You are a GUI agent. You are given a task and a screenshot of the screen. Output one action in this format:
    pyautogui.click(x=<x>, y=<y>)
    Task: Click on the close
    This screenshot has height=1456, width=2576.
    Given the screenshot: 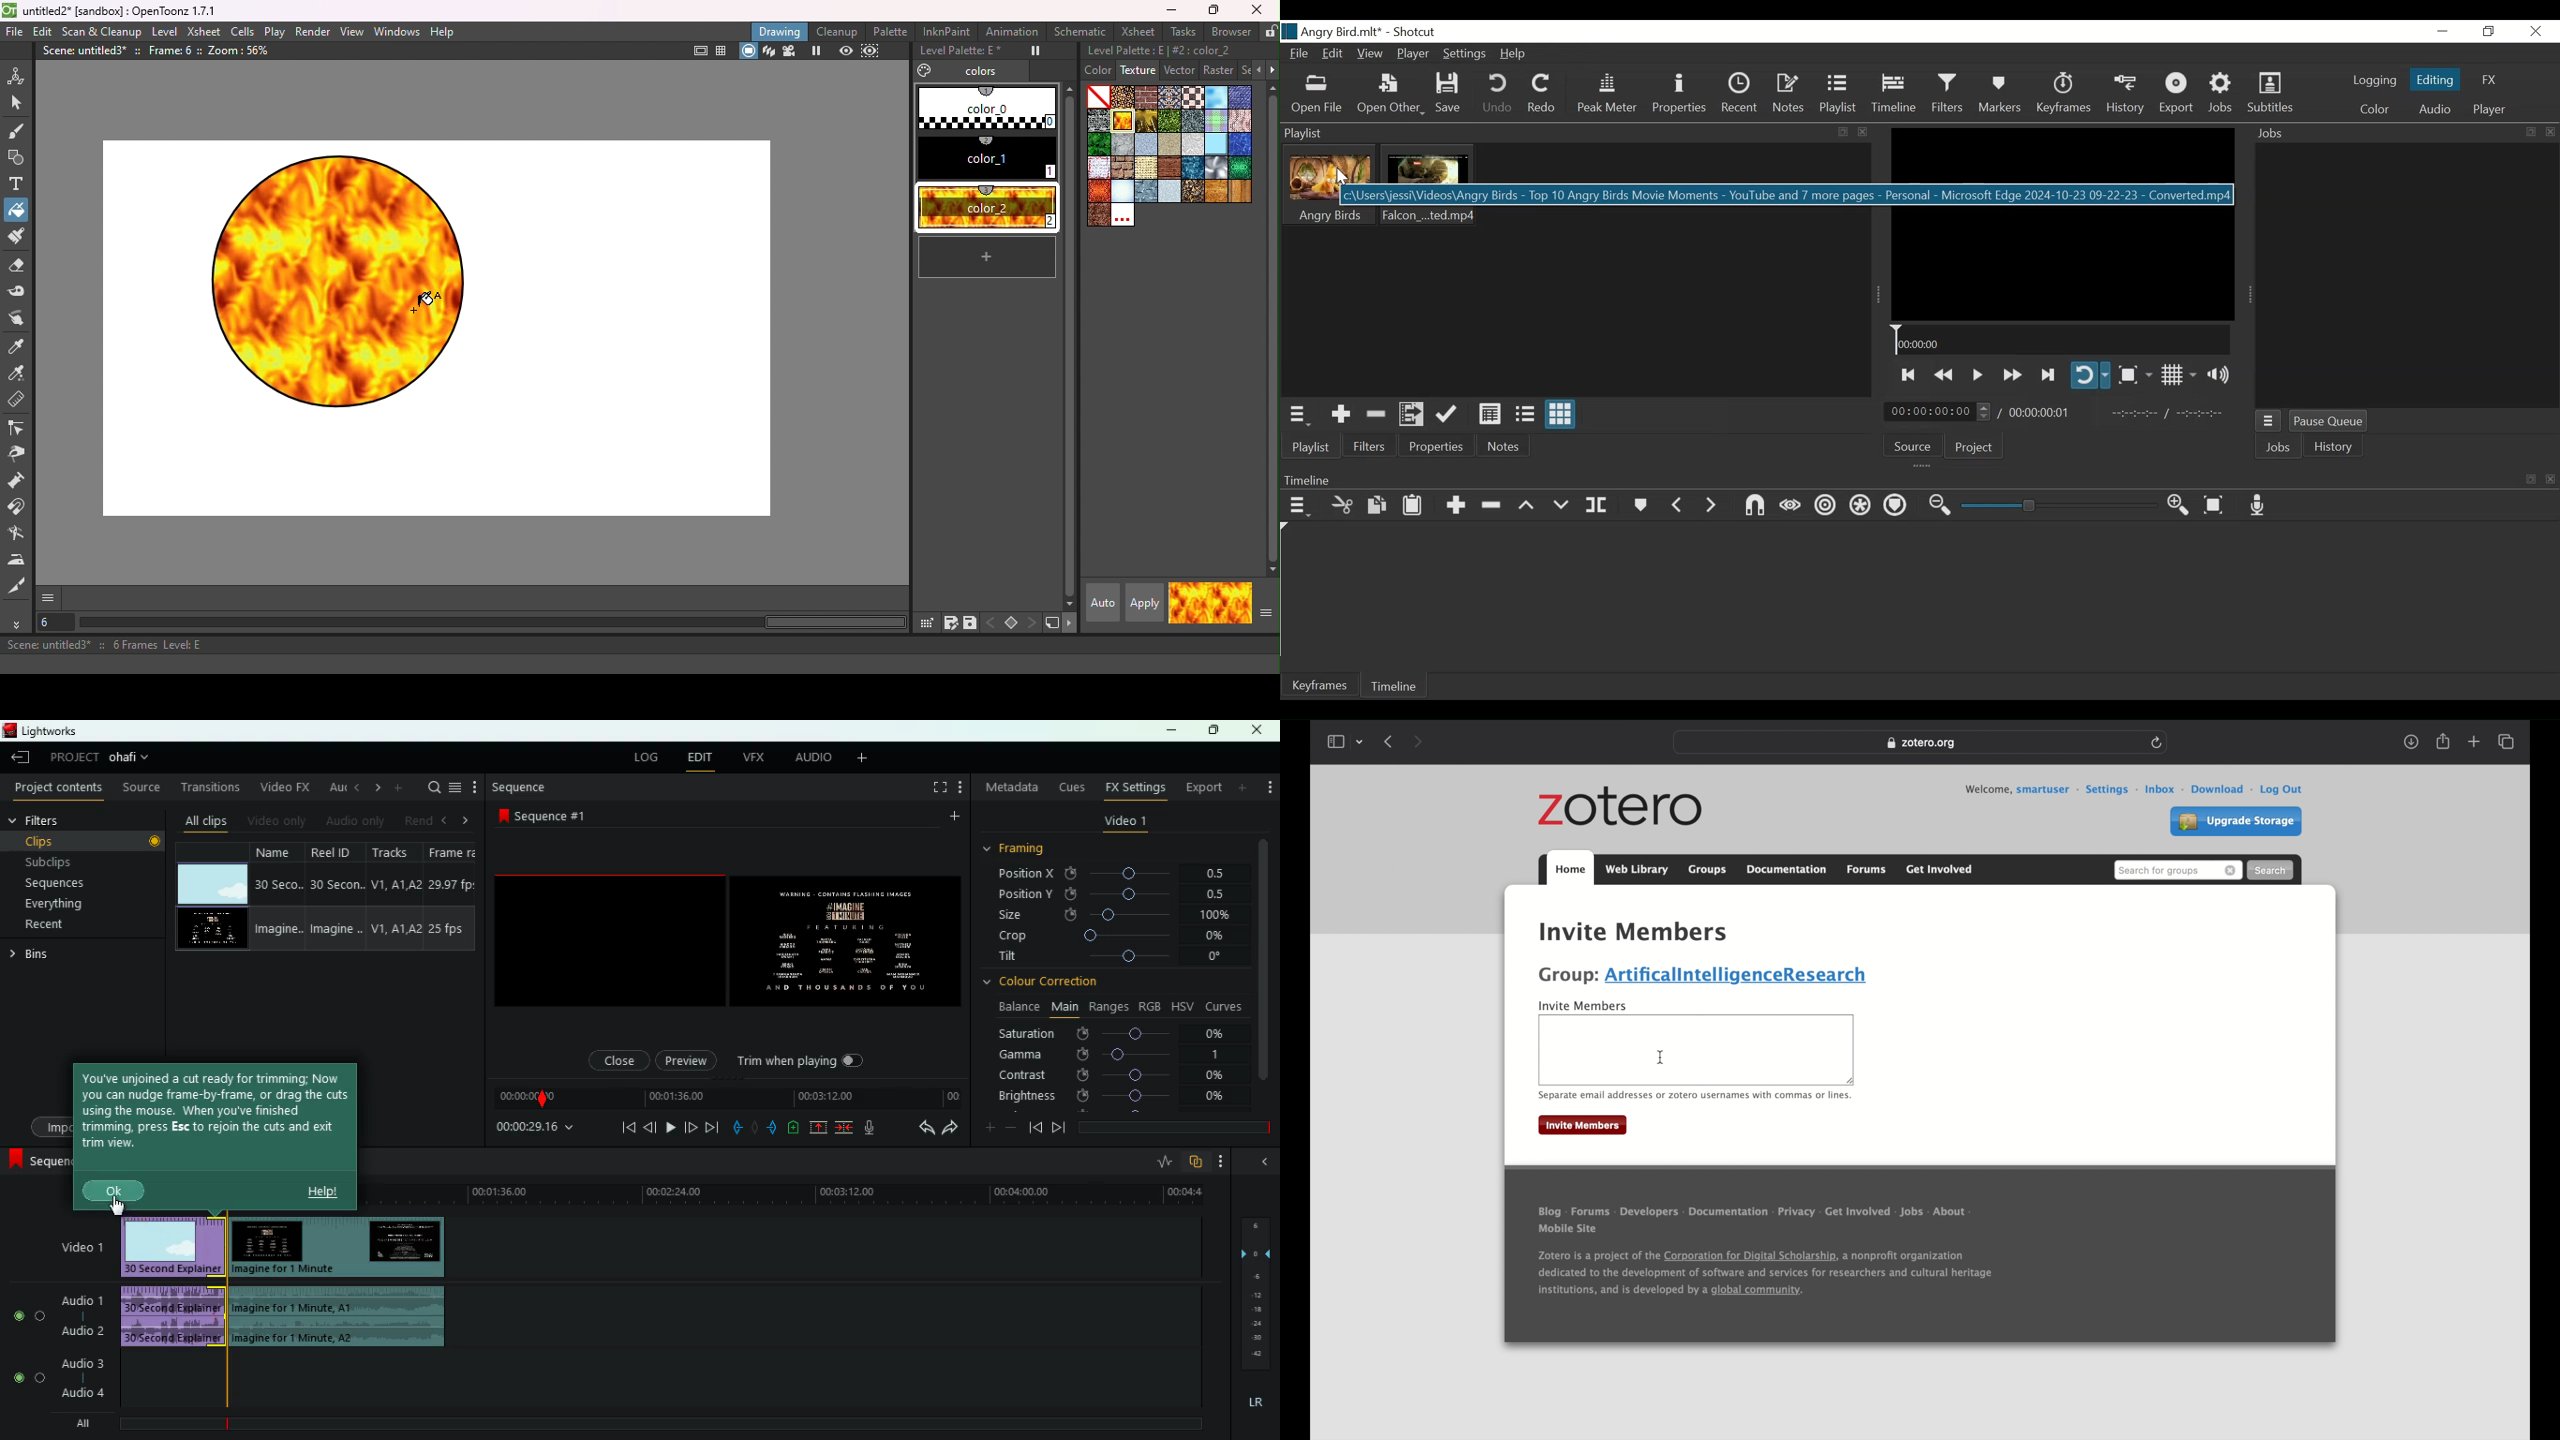 What is the action you would take?
    pyautogui.click(x=615, y=1060)
    